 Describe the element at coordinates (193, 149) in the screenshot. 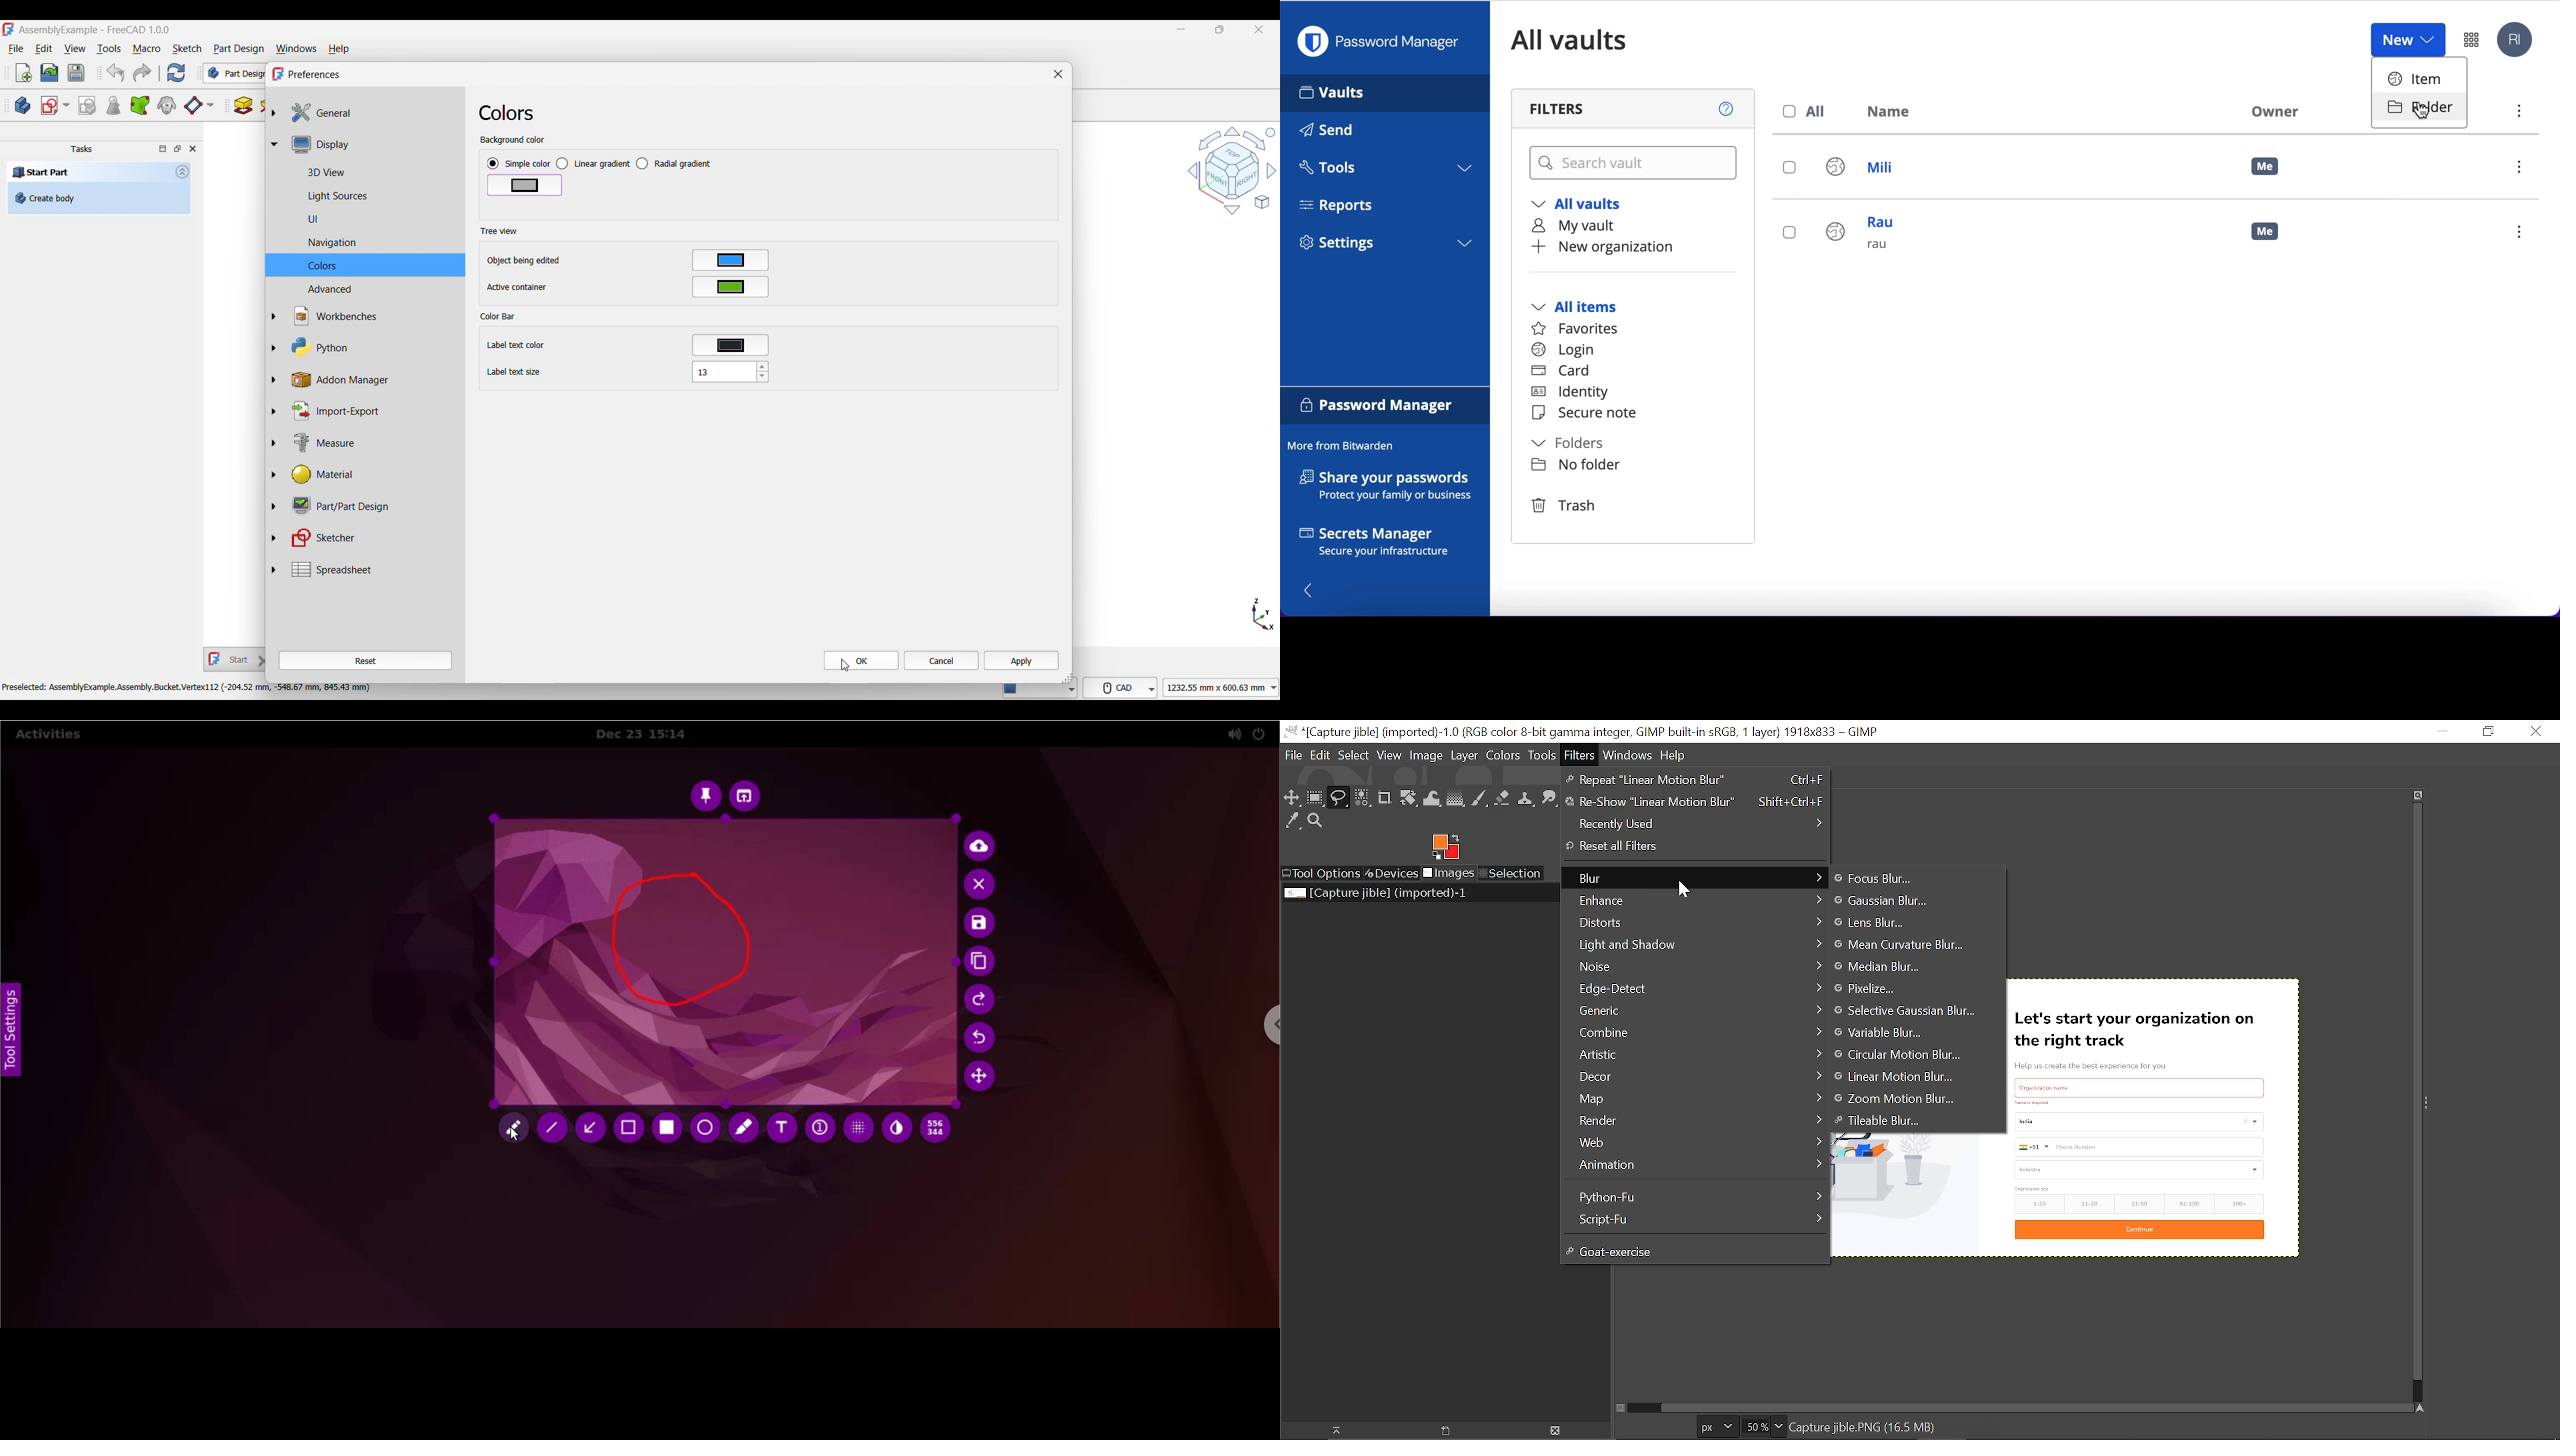

I see `Close` at that location.